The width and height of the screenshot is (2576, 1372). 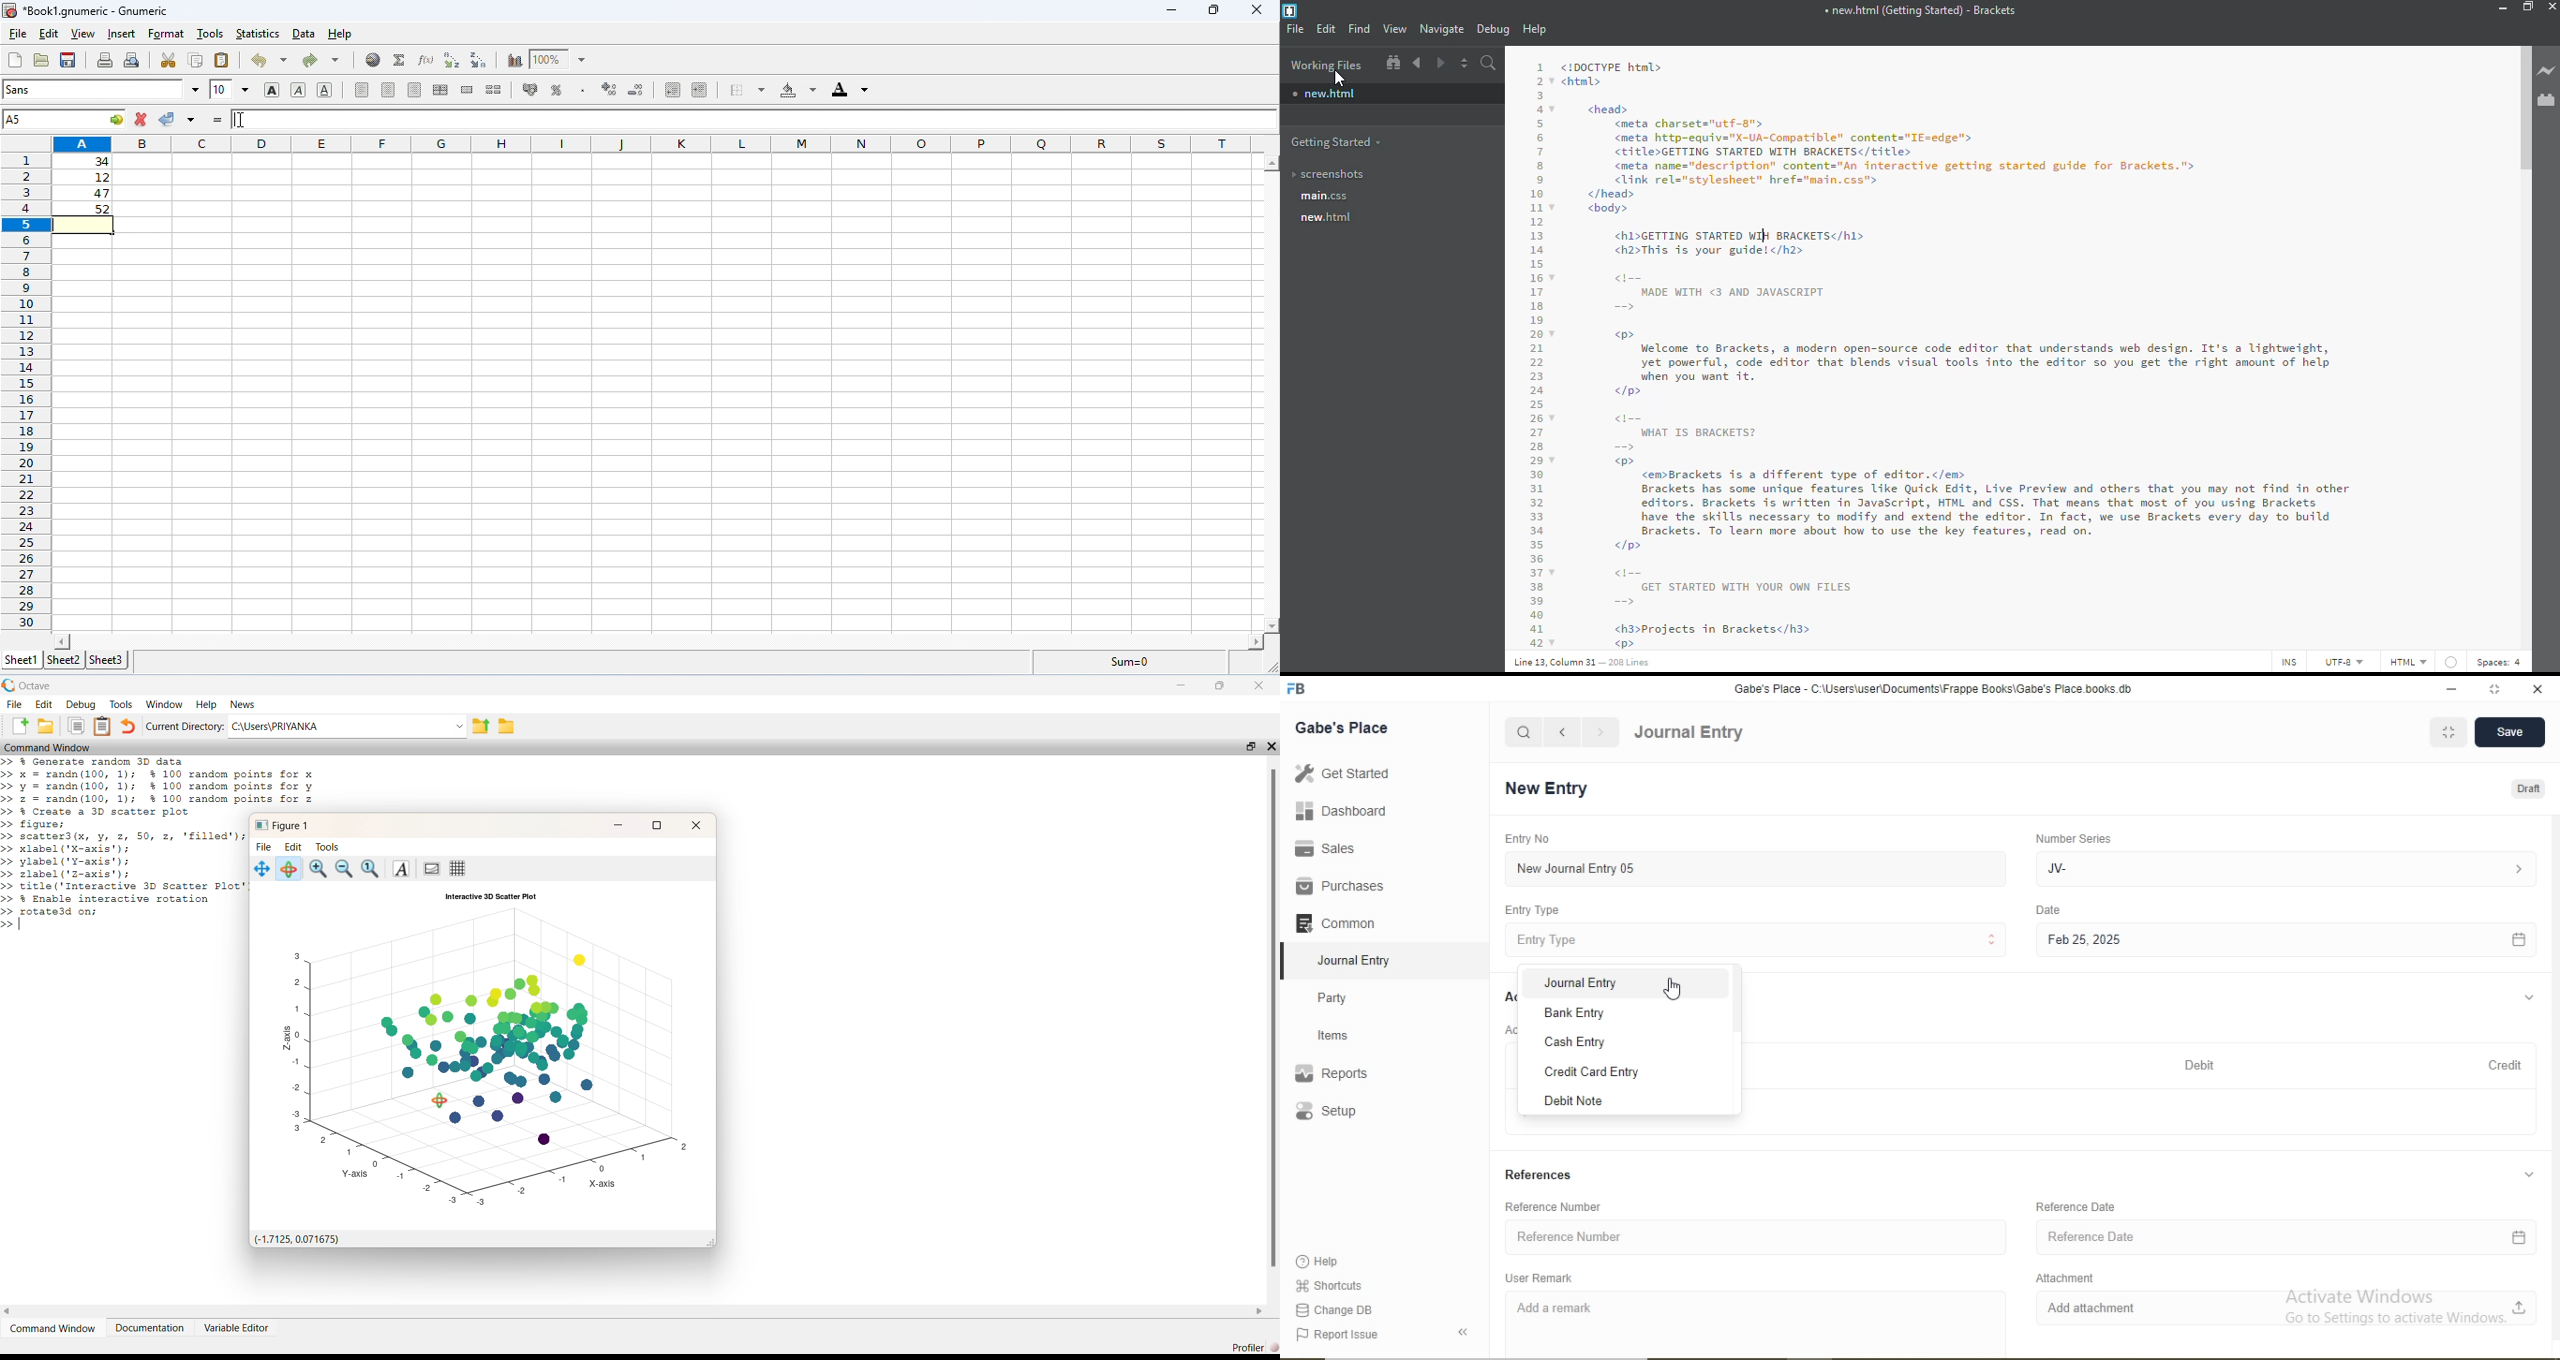 What do you see at coordinates (2202, 1066) in the screenshot?
I see `Debit` at bounding box center [2202, 1066].